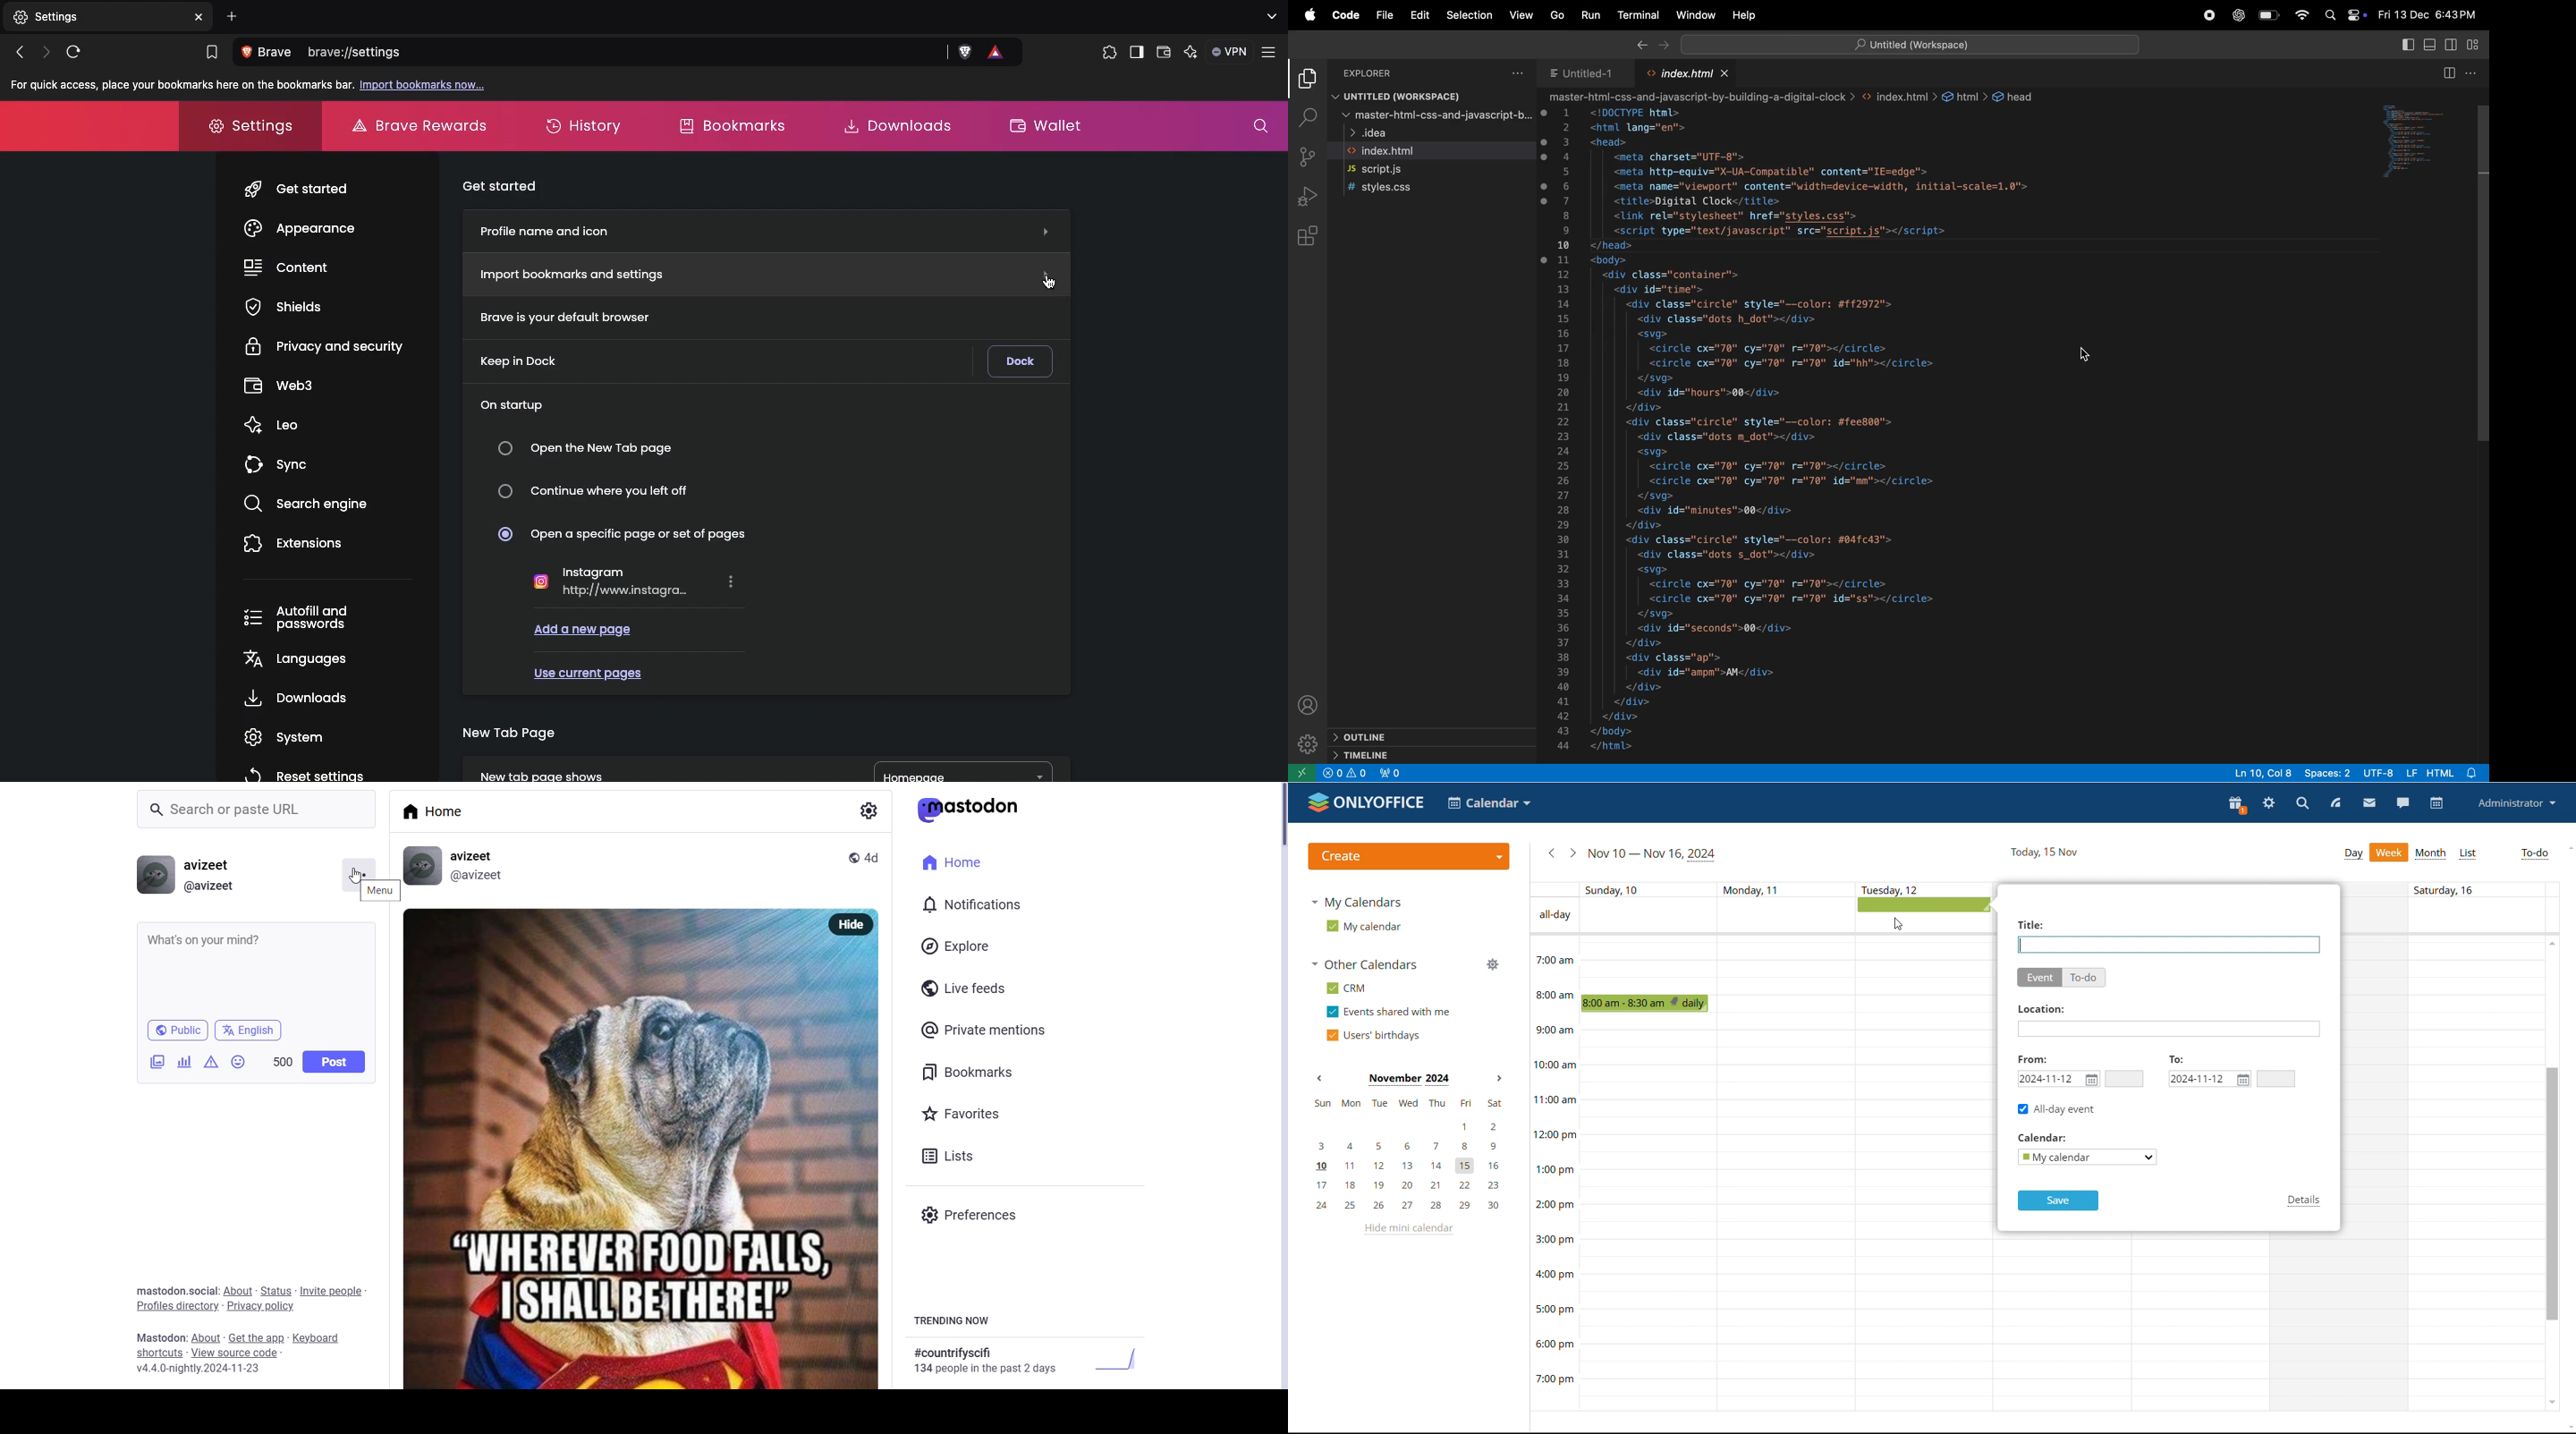  What do you see at coordinates (1471, 15) in the screenshot?
I see `Selection` at bounding box center [1471, 15].